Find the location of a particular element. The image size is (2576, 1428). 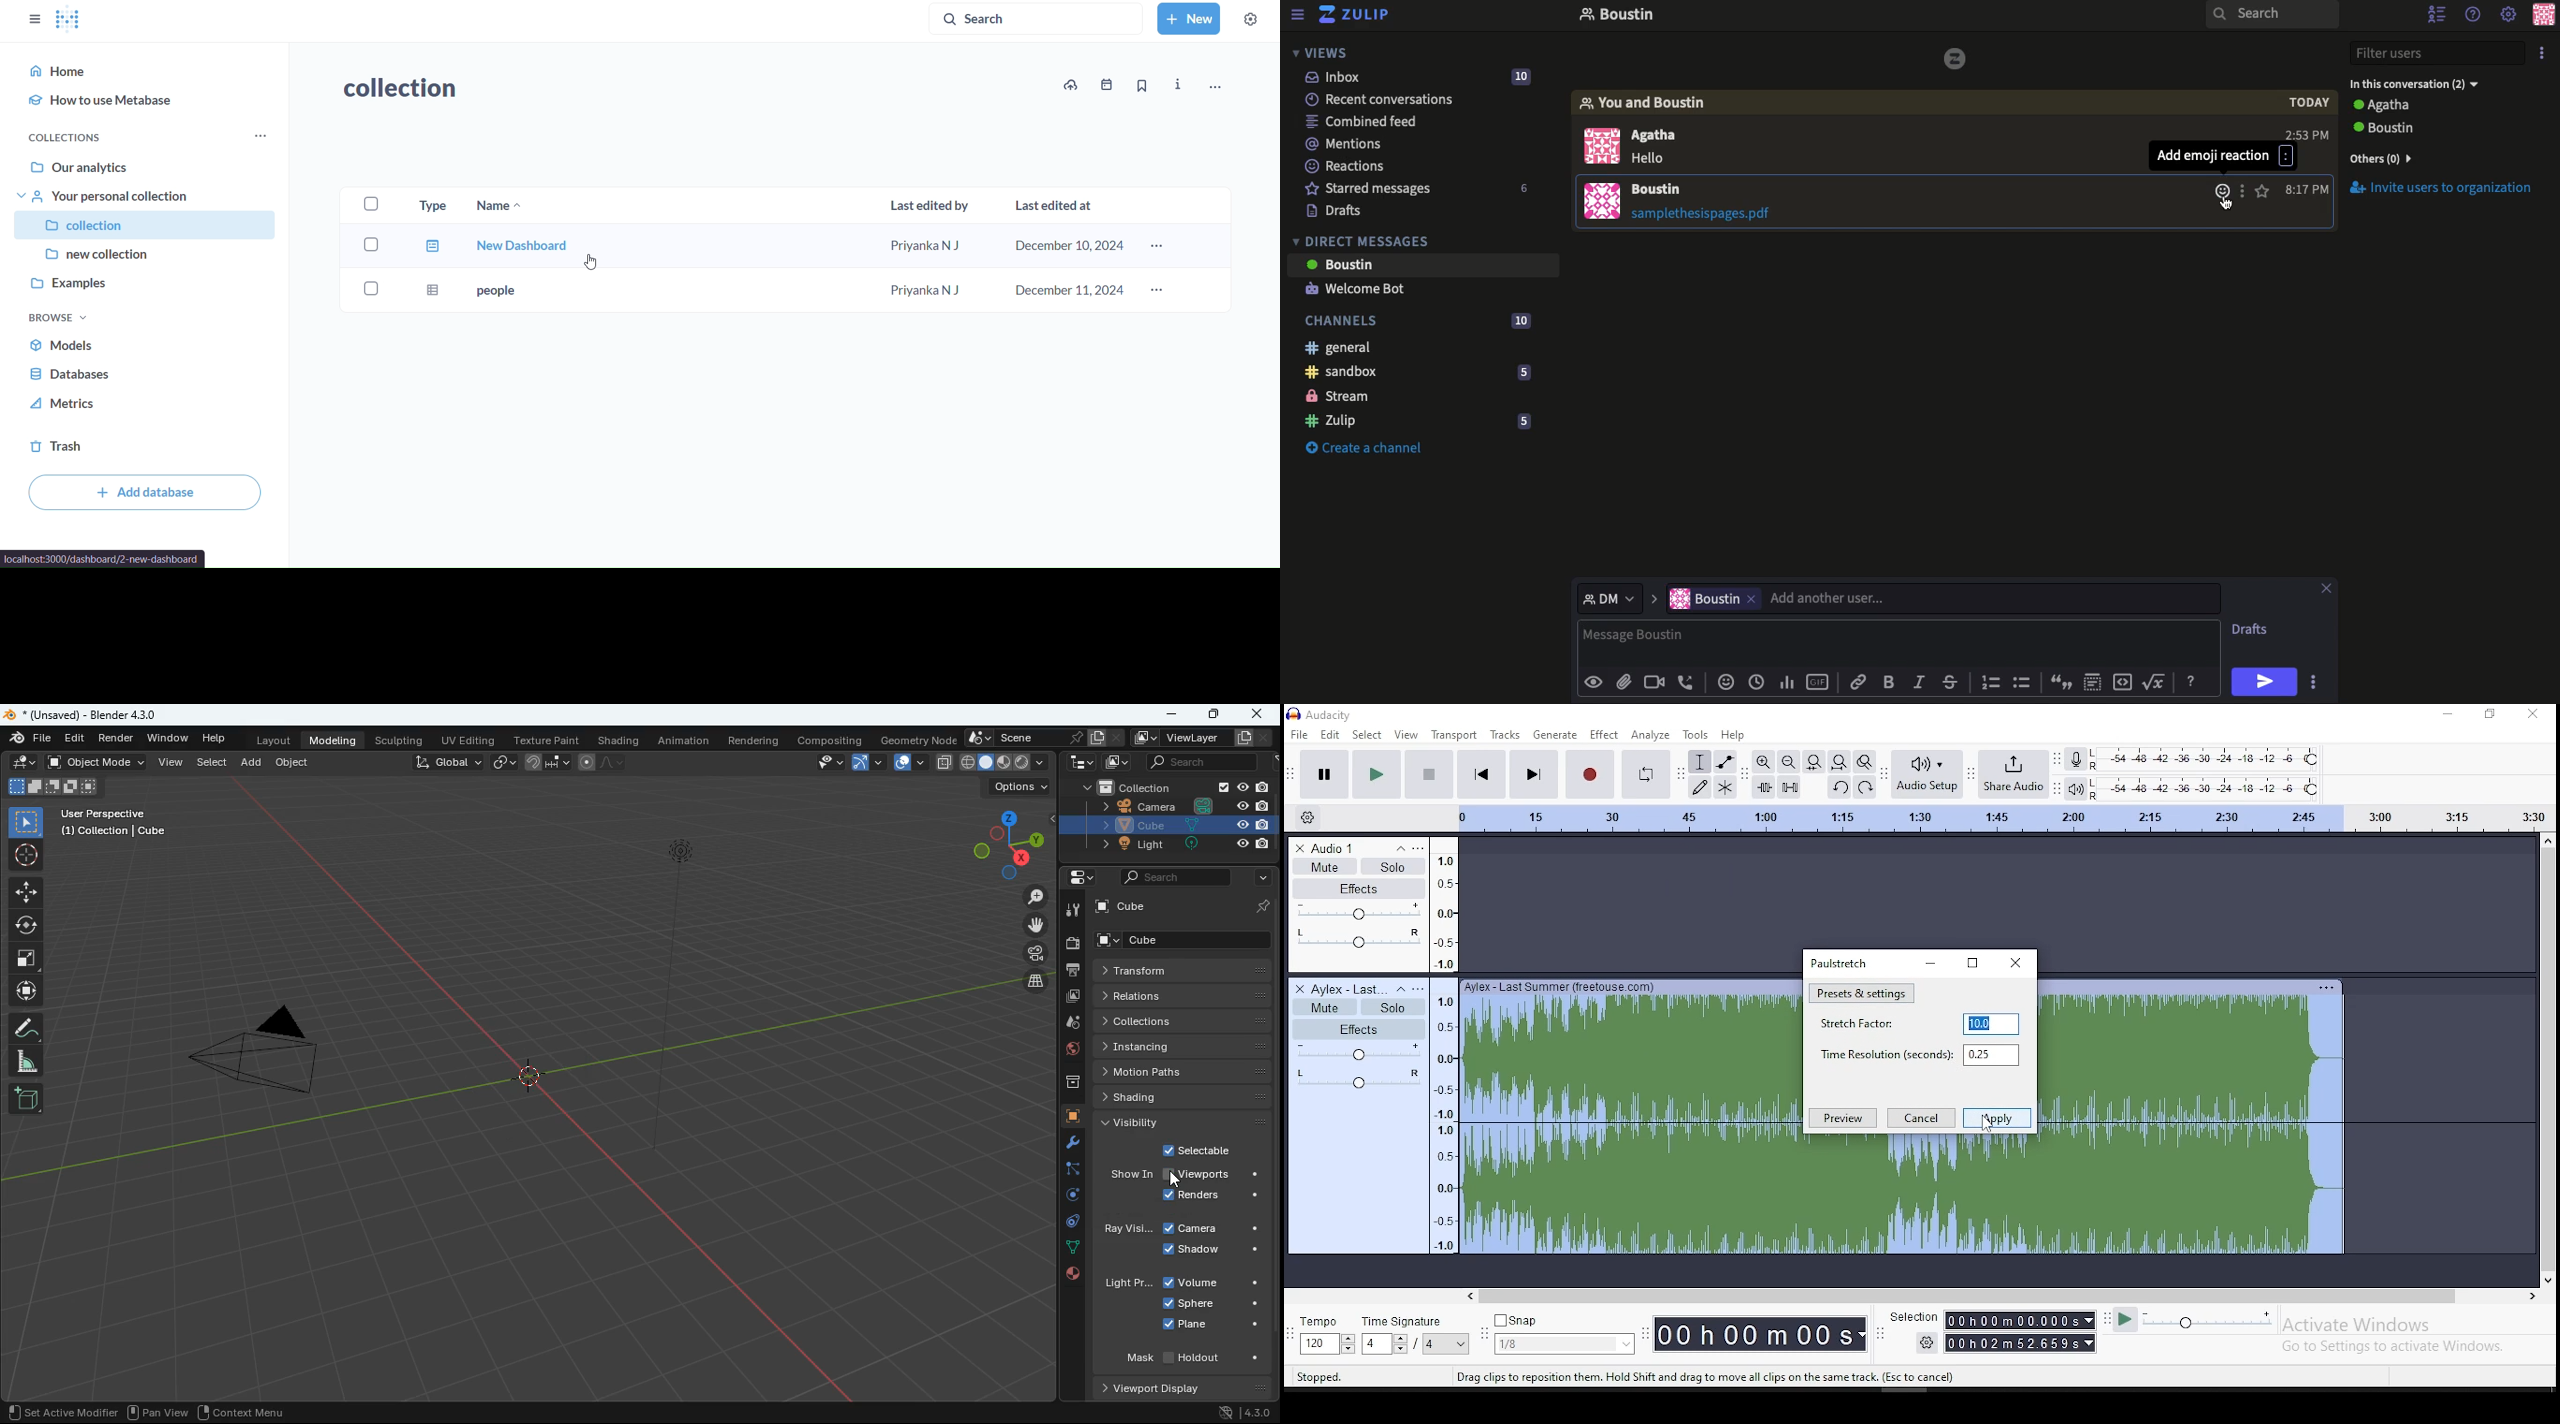

Inbox is located at coordinates (1782, 16).